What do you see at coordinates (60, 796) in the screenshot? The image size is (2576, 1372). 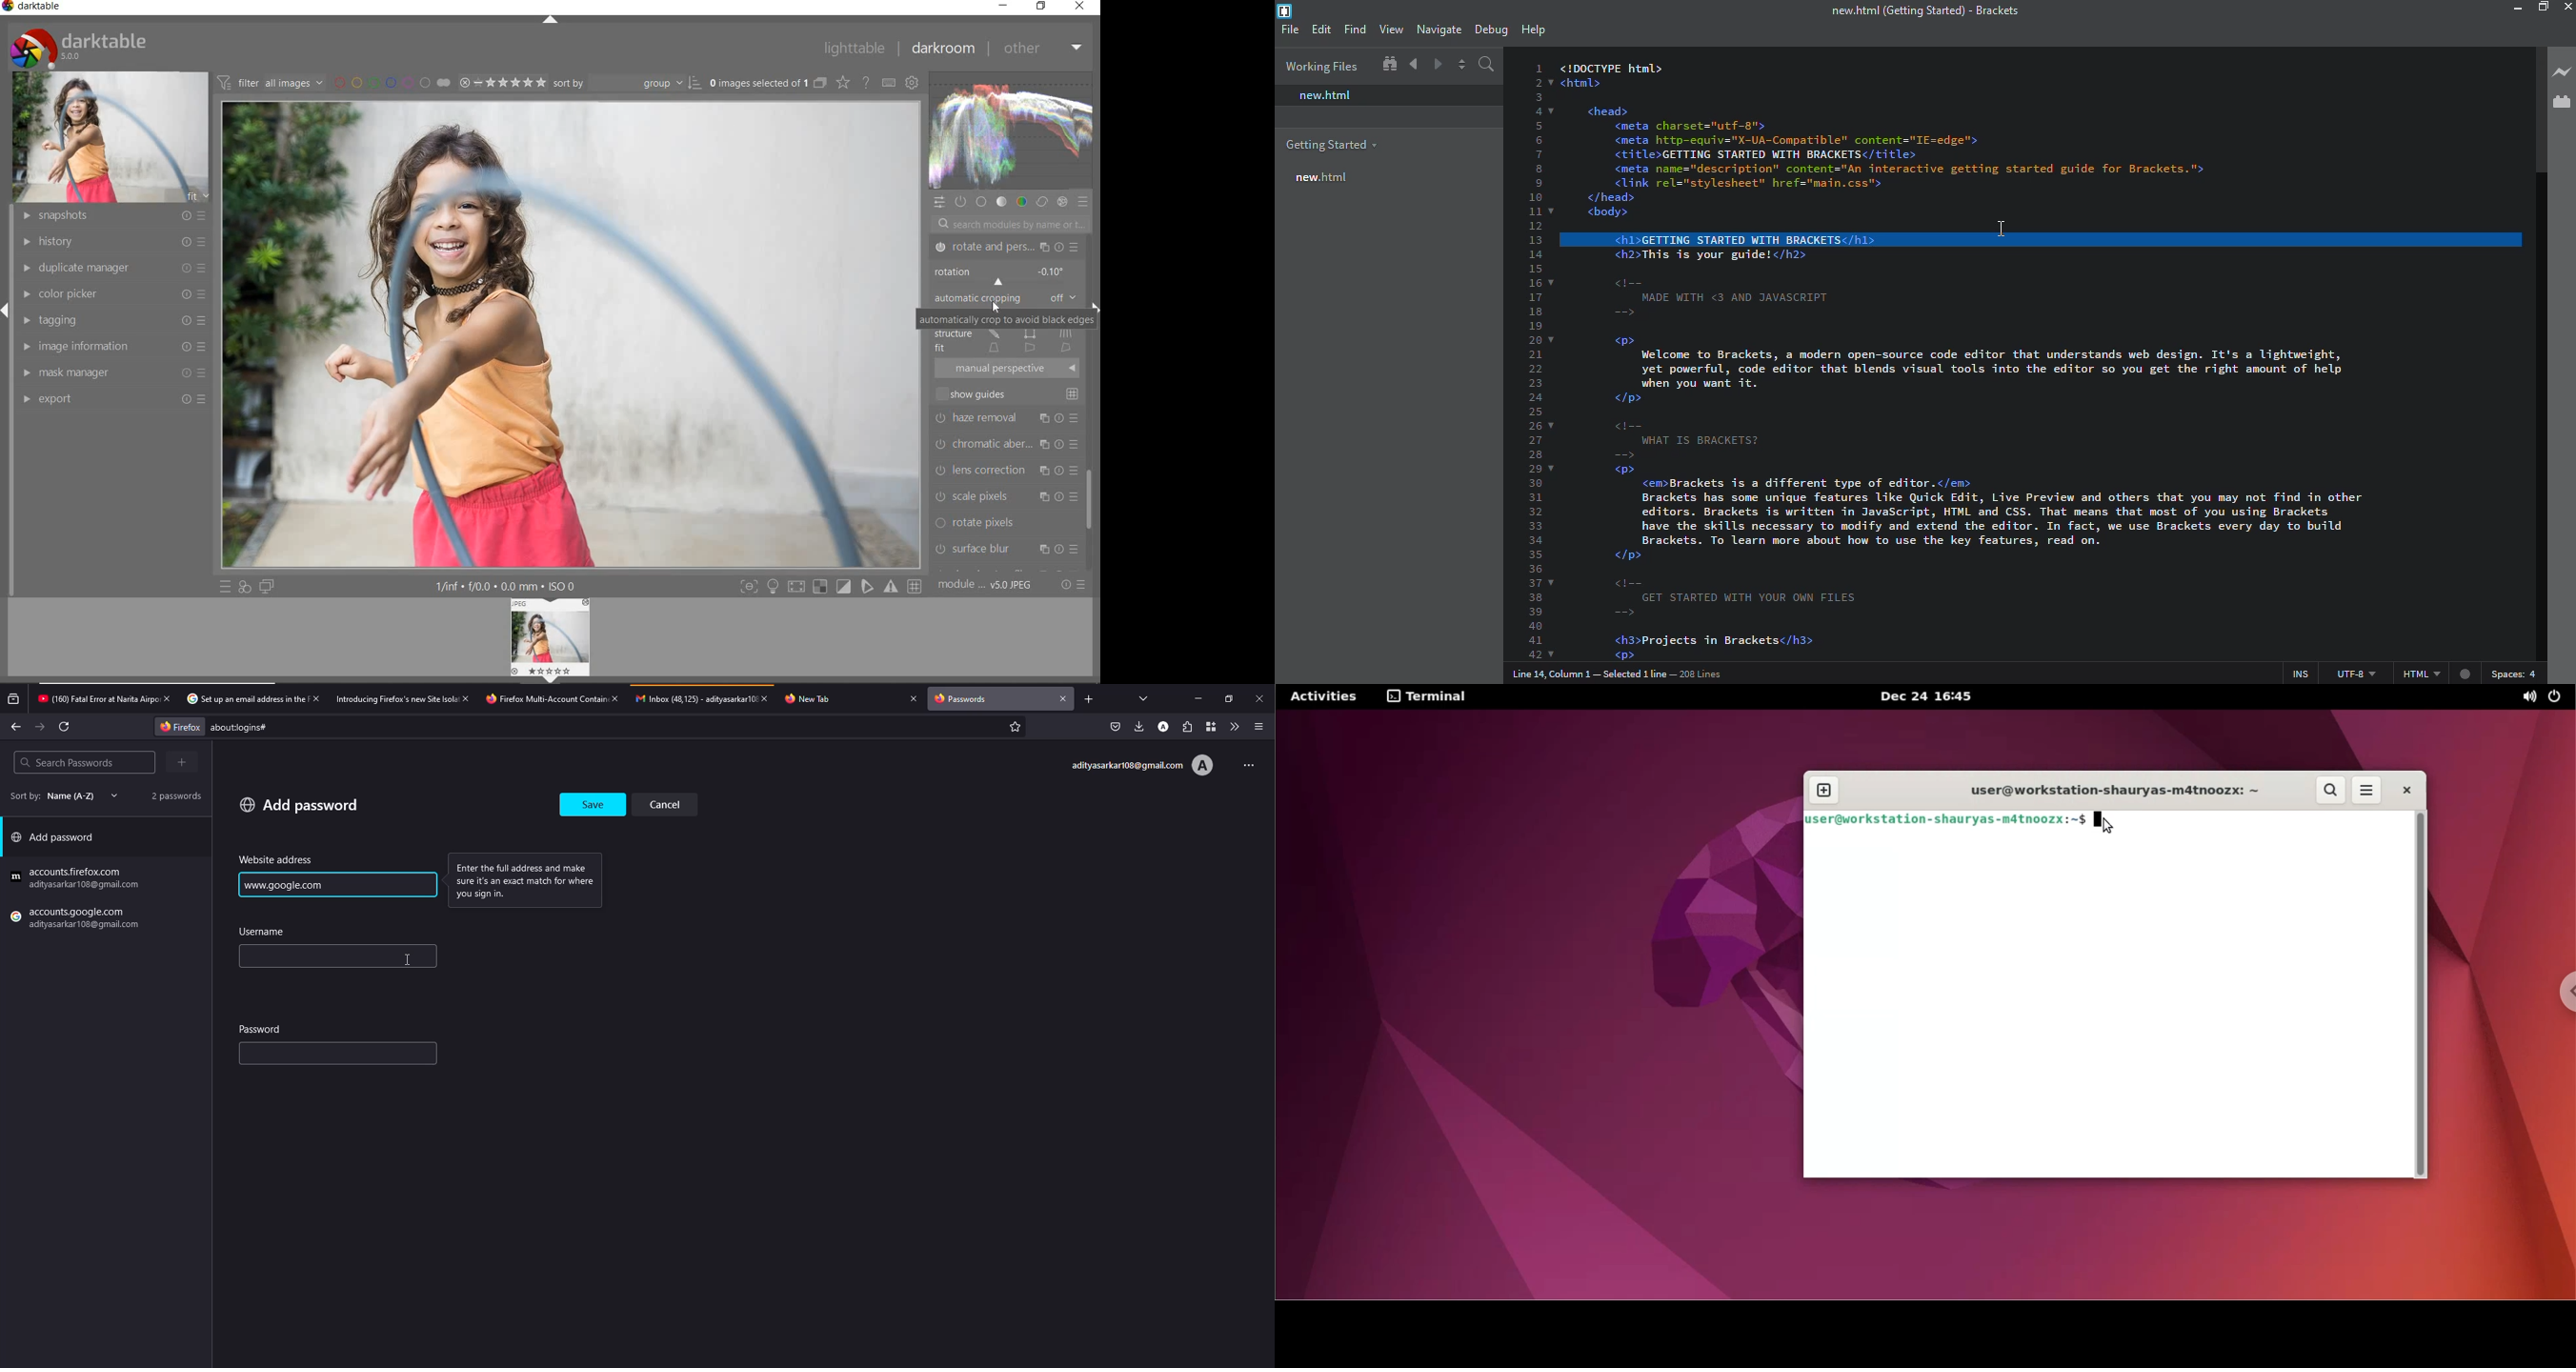 I see `sort by name` at bounding box center [60, 796].